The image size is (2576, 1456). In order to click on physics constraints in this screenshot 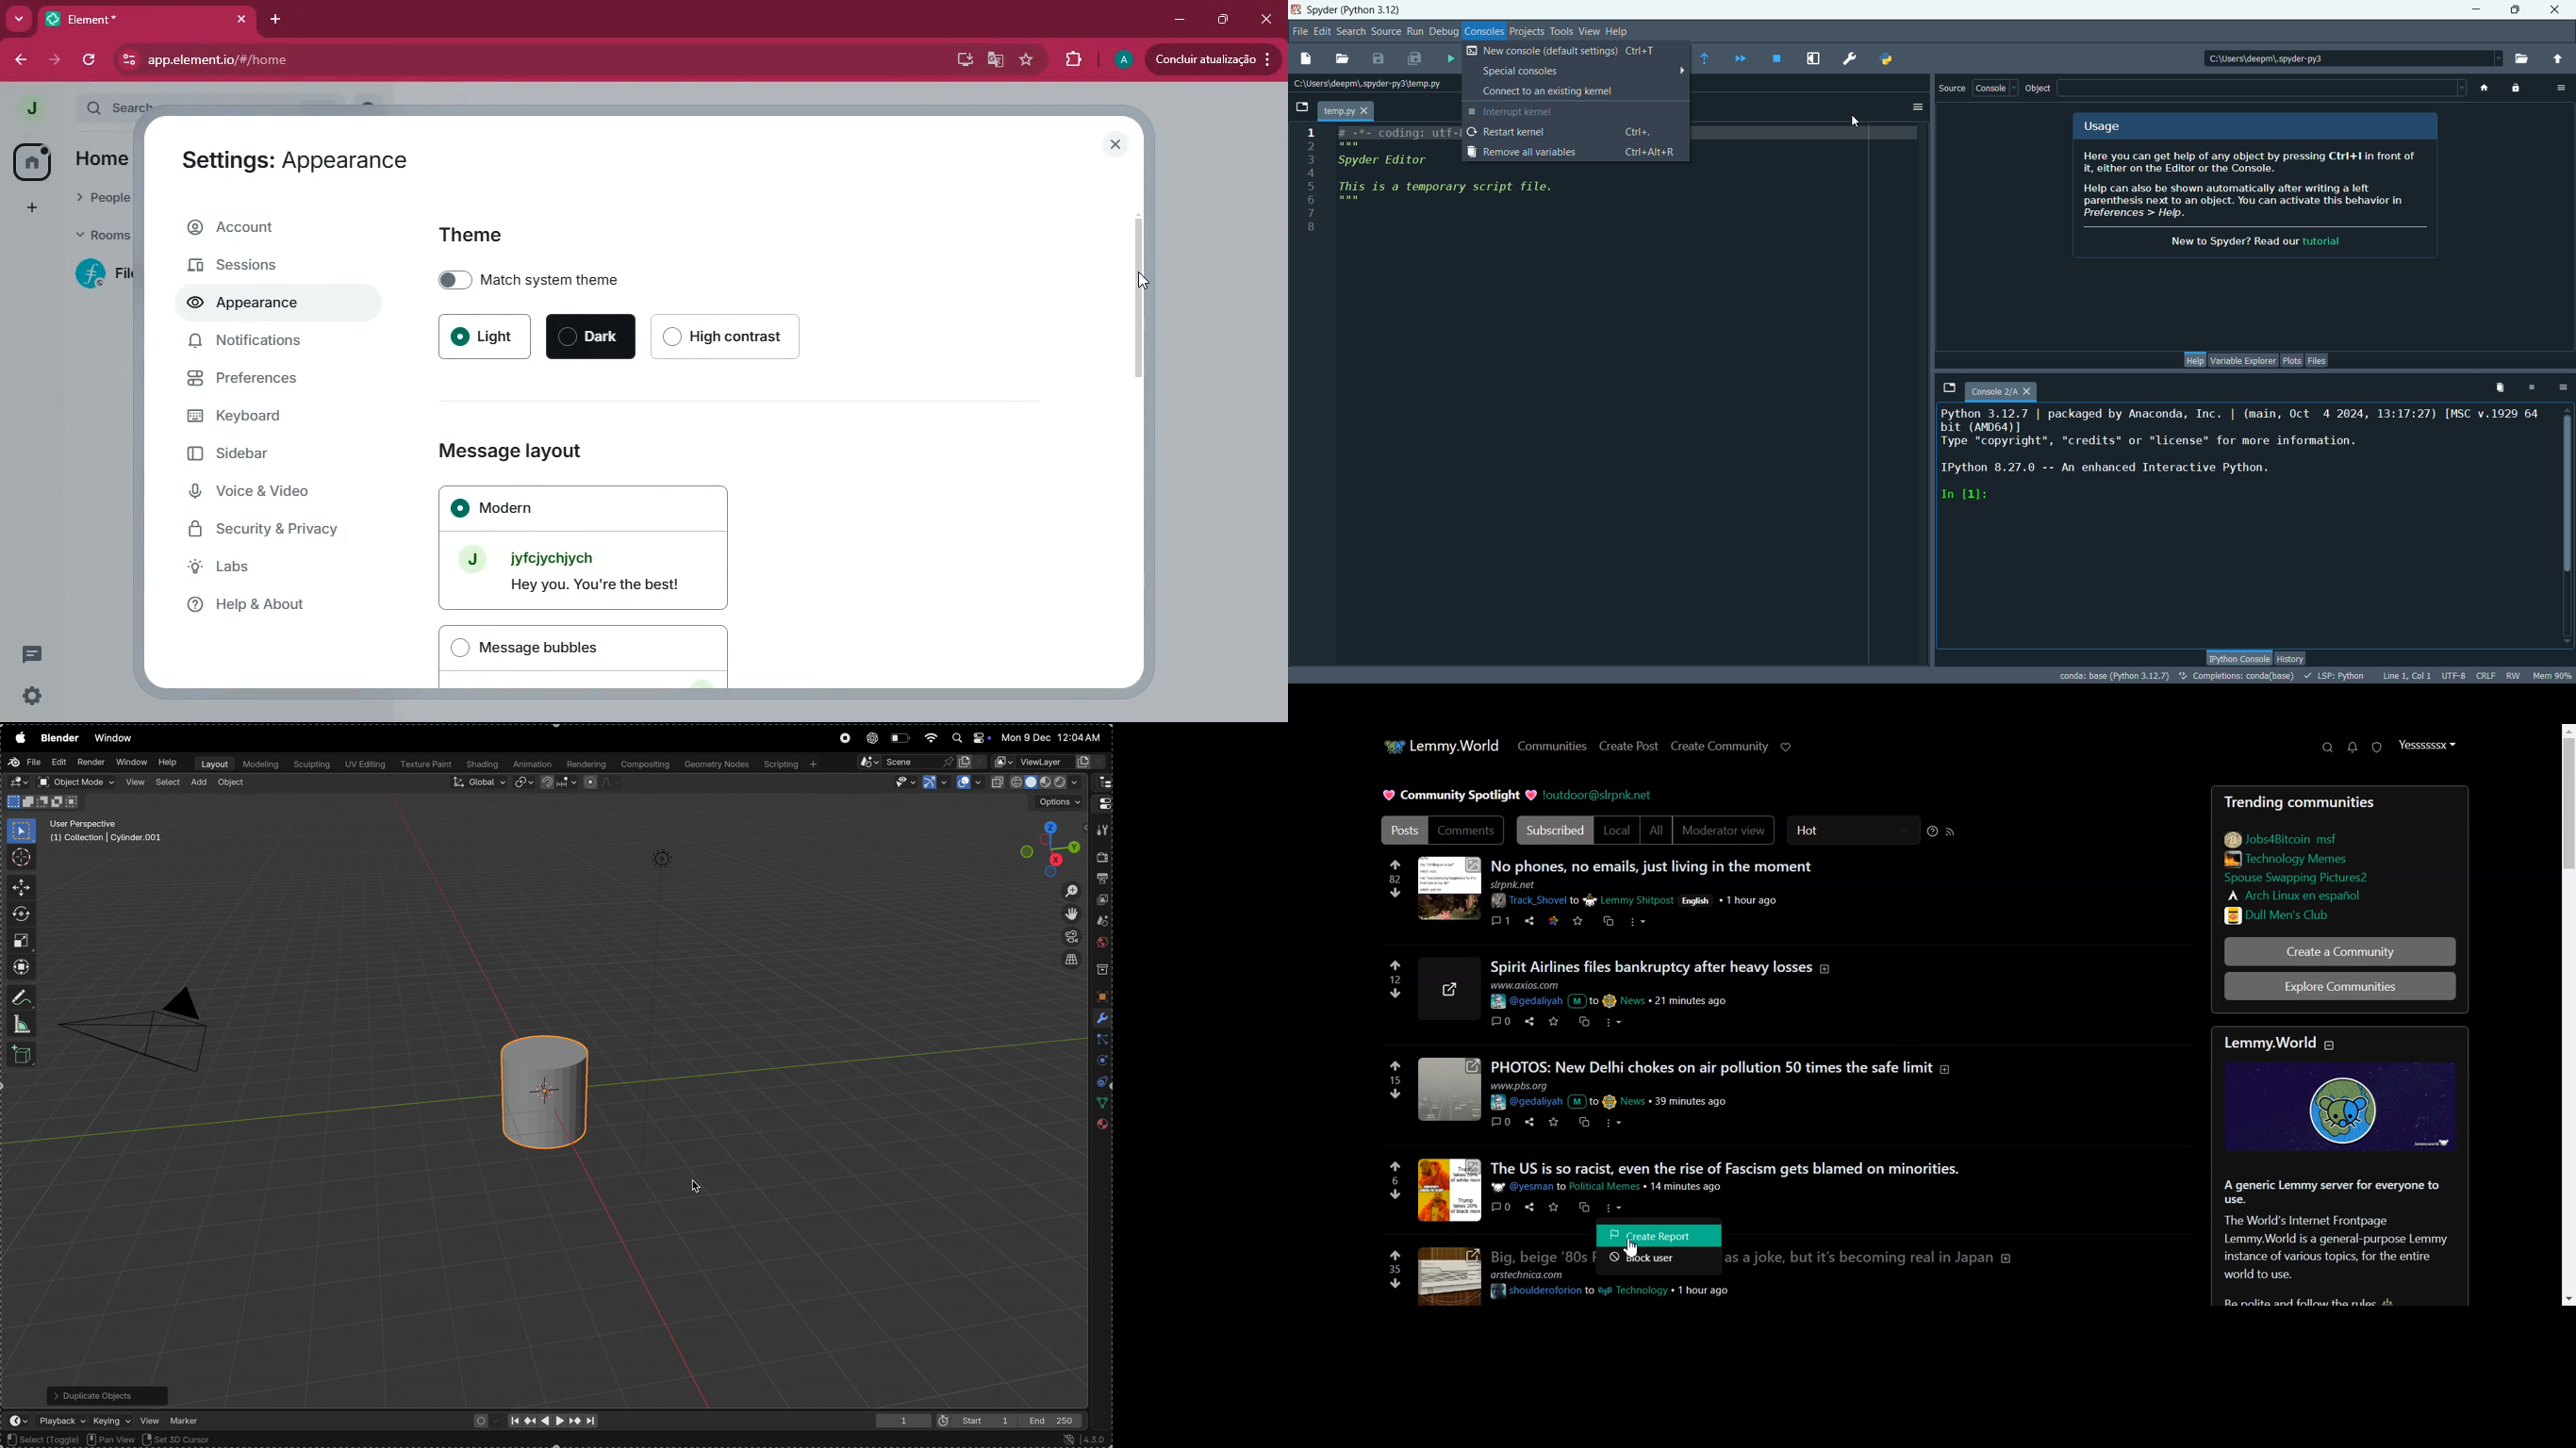, I will do `click(1099, 1083)`.